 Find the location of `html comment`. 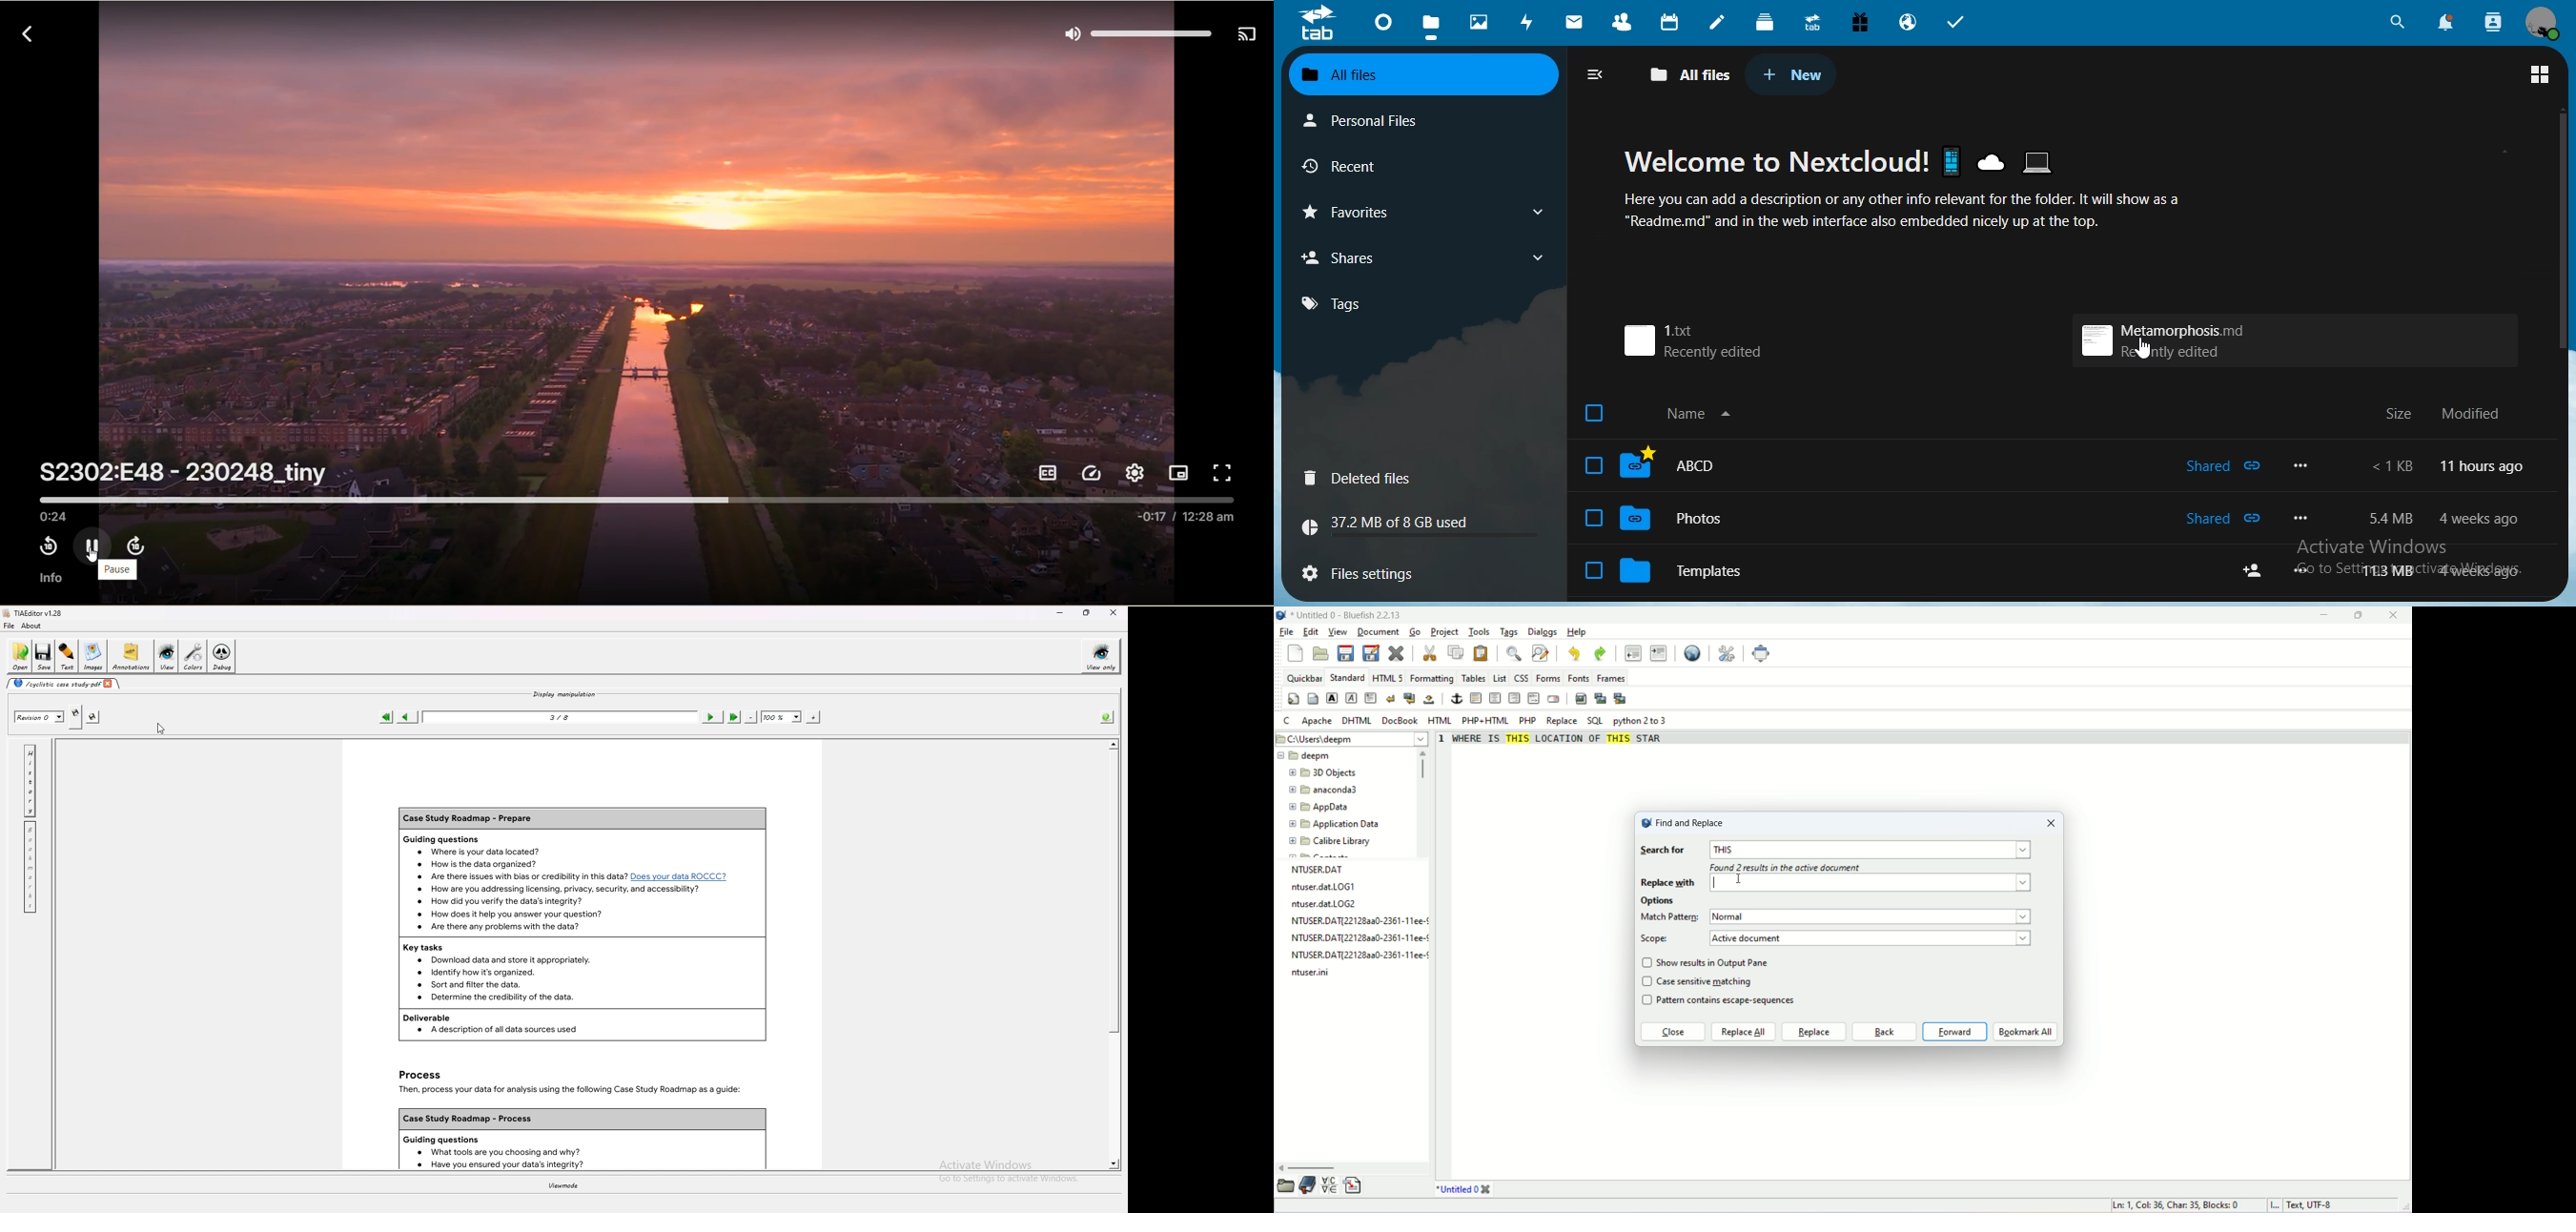

html comment is located at coordinates (1534, 699).